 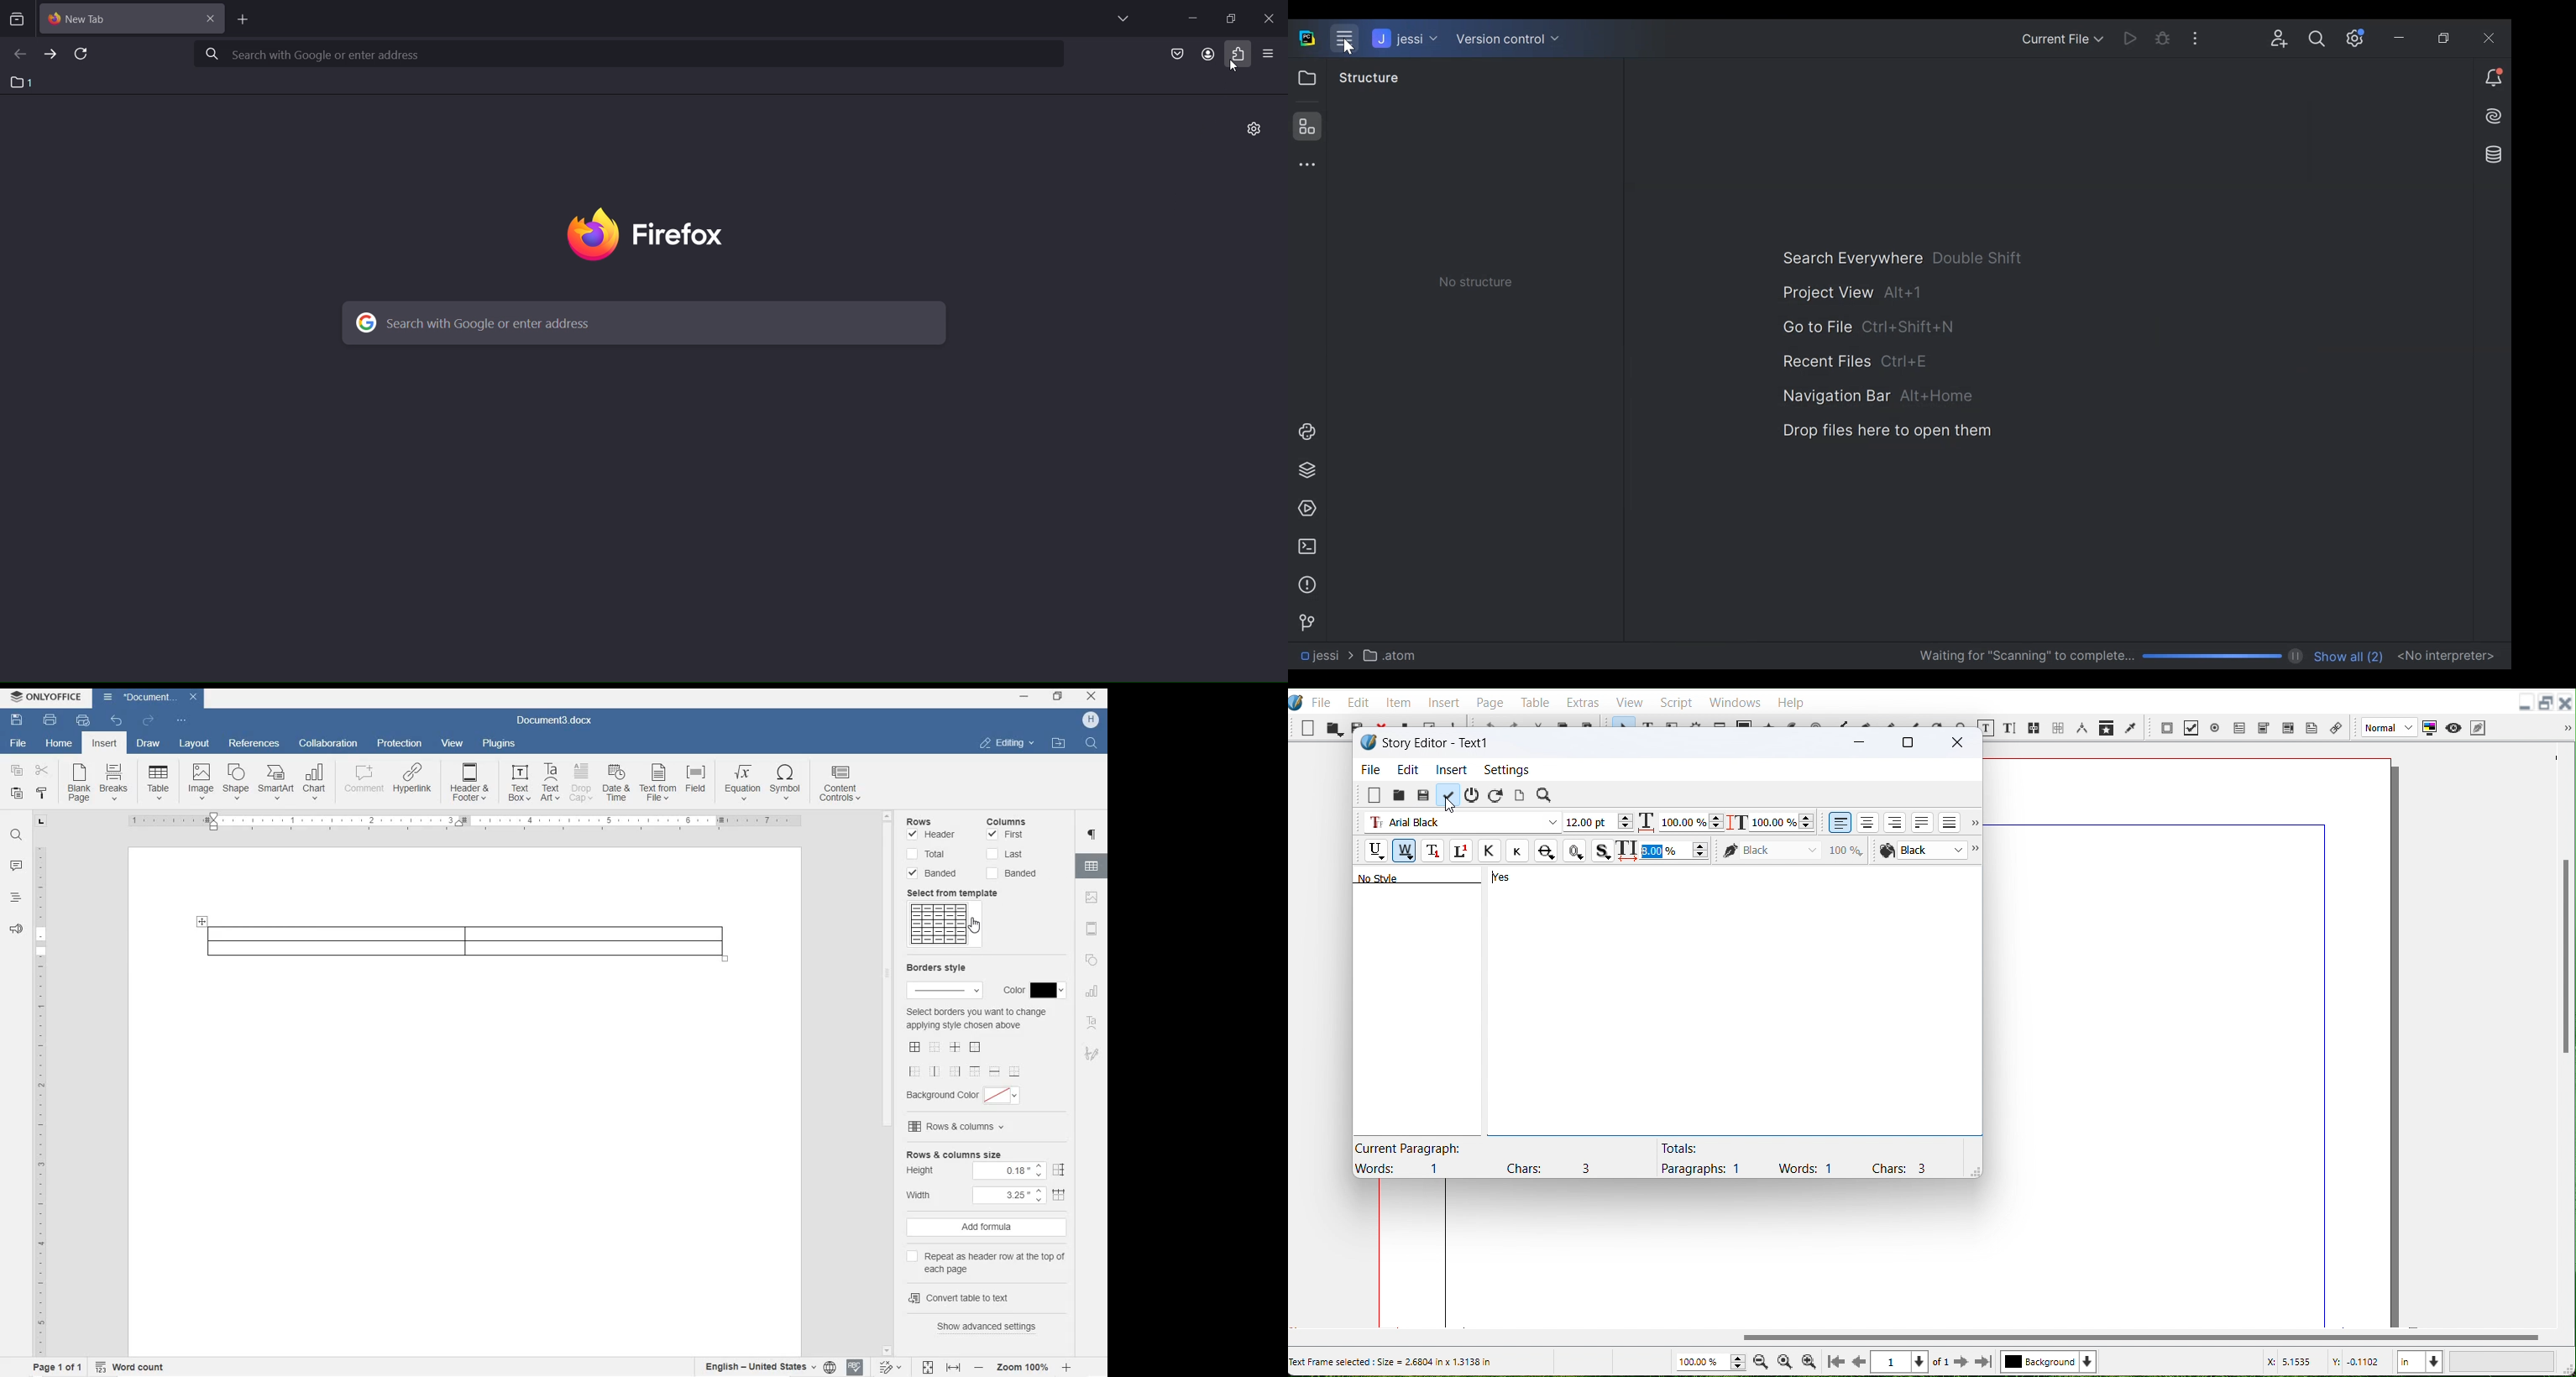 What do you see at coordinates (1308, 40) in the screenshot?
I see `PyCharm Desktop Icon` at bounding box center [1308, 40].